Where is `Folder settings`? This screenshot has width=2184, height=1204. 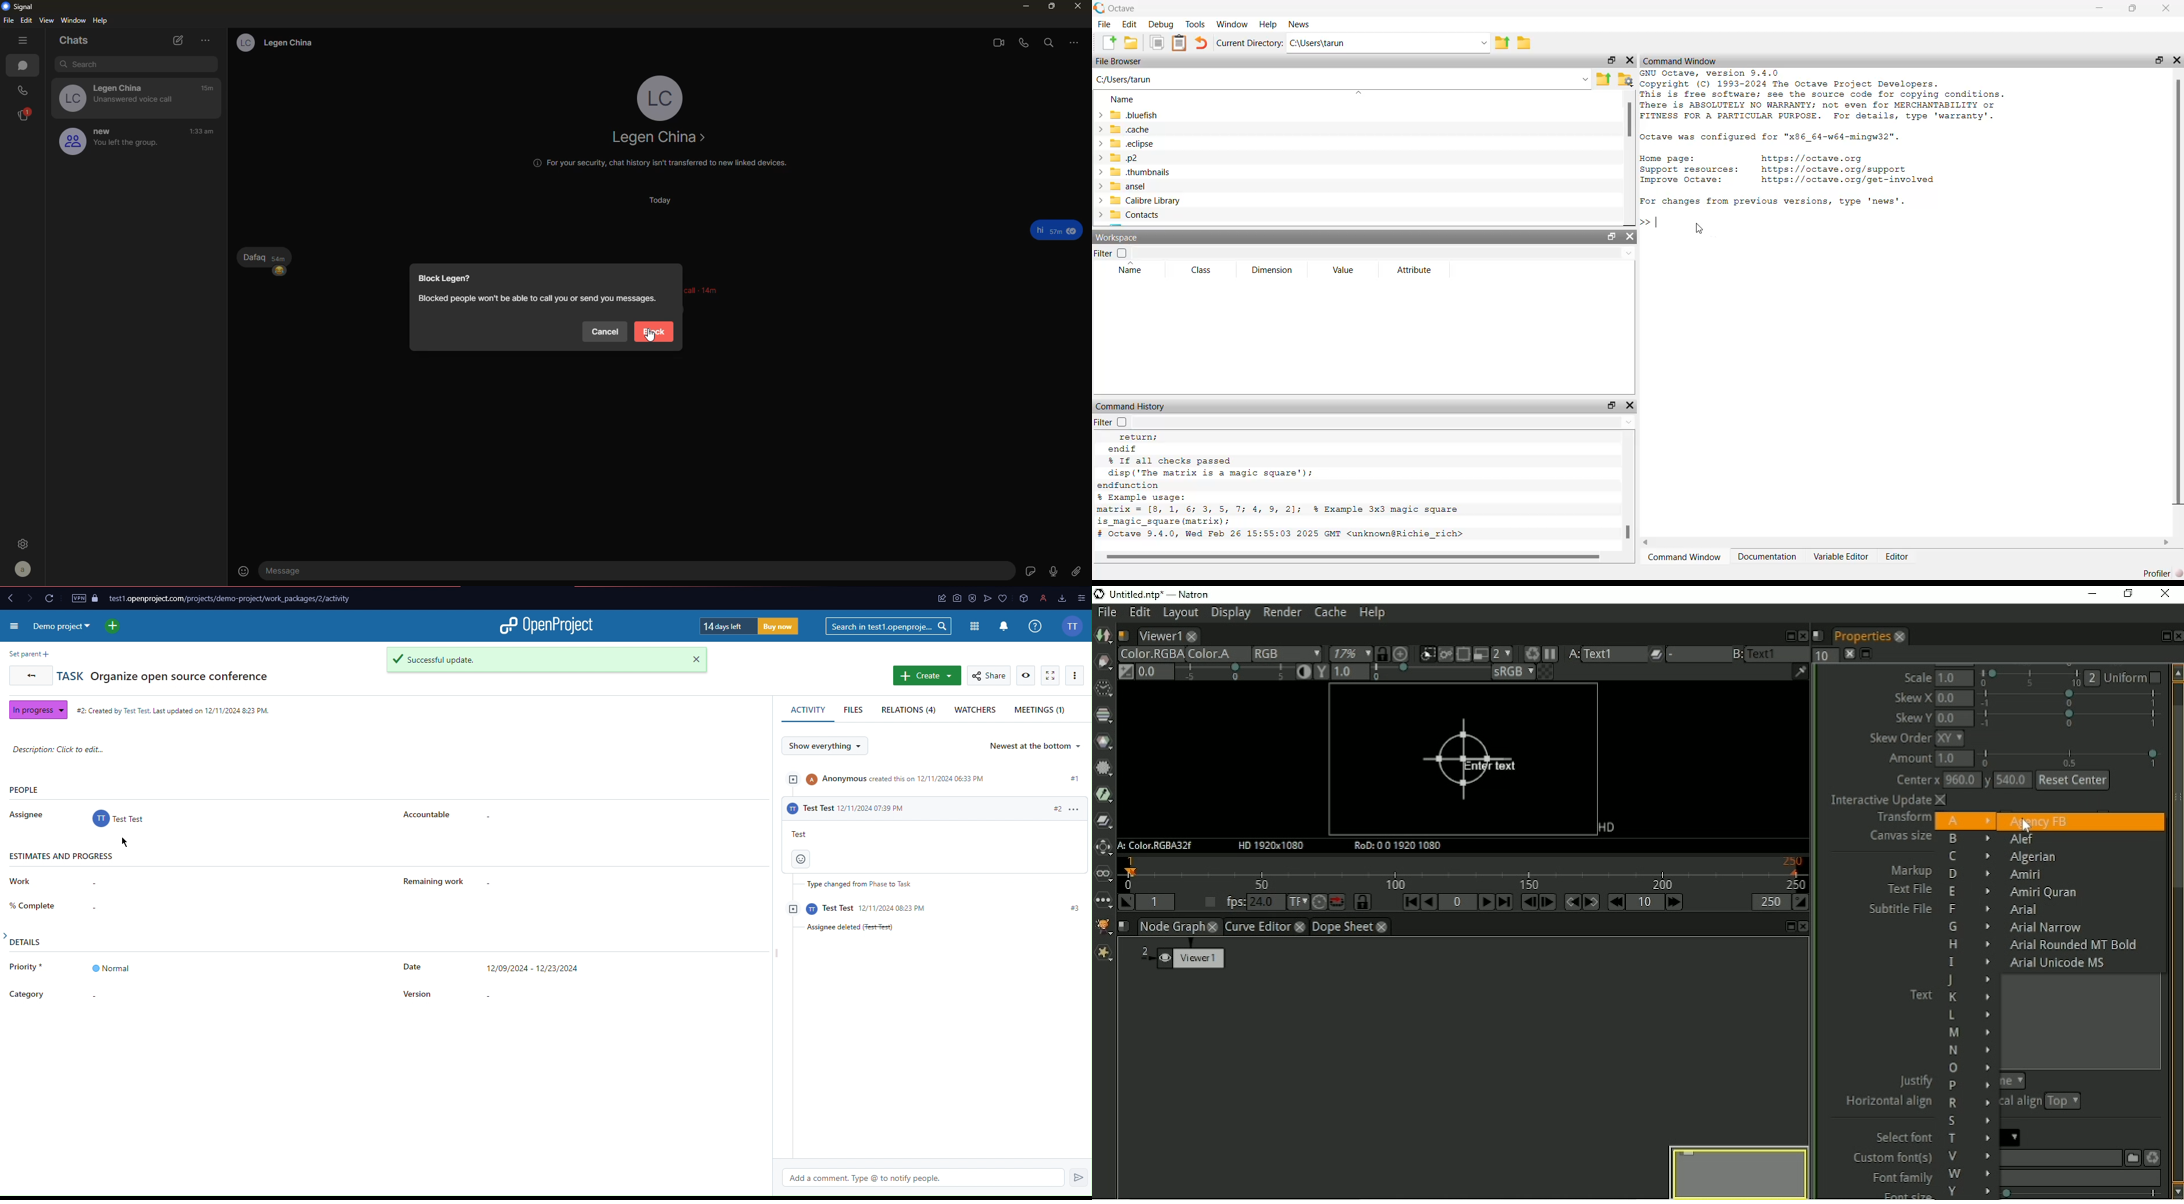 Folder settings is located at coordinates (1624, 80).